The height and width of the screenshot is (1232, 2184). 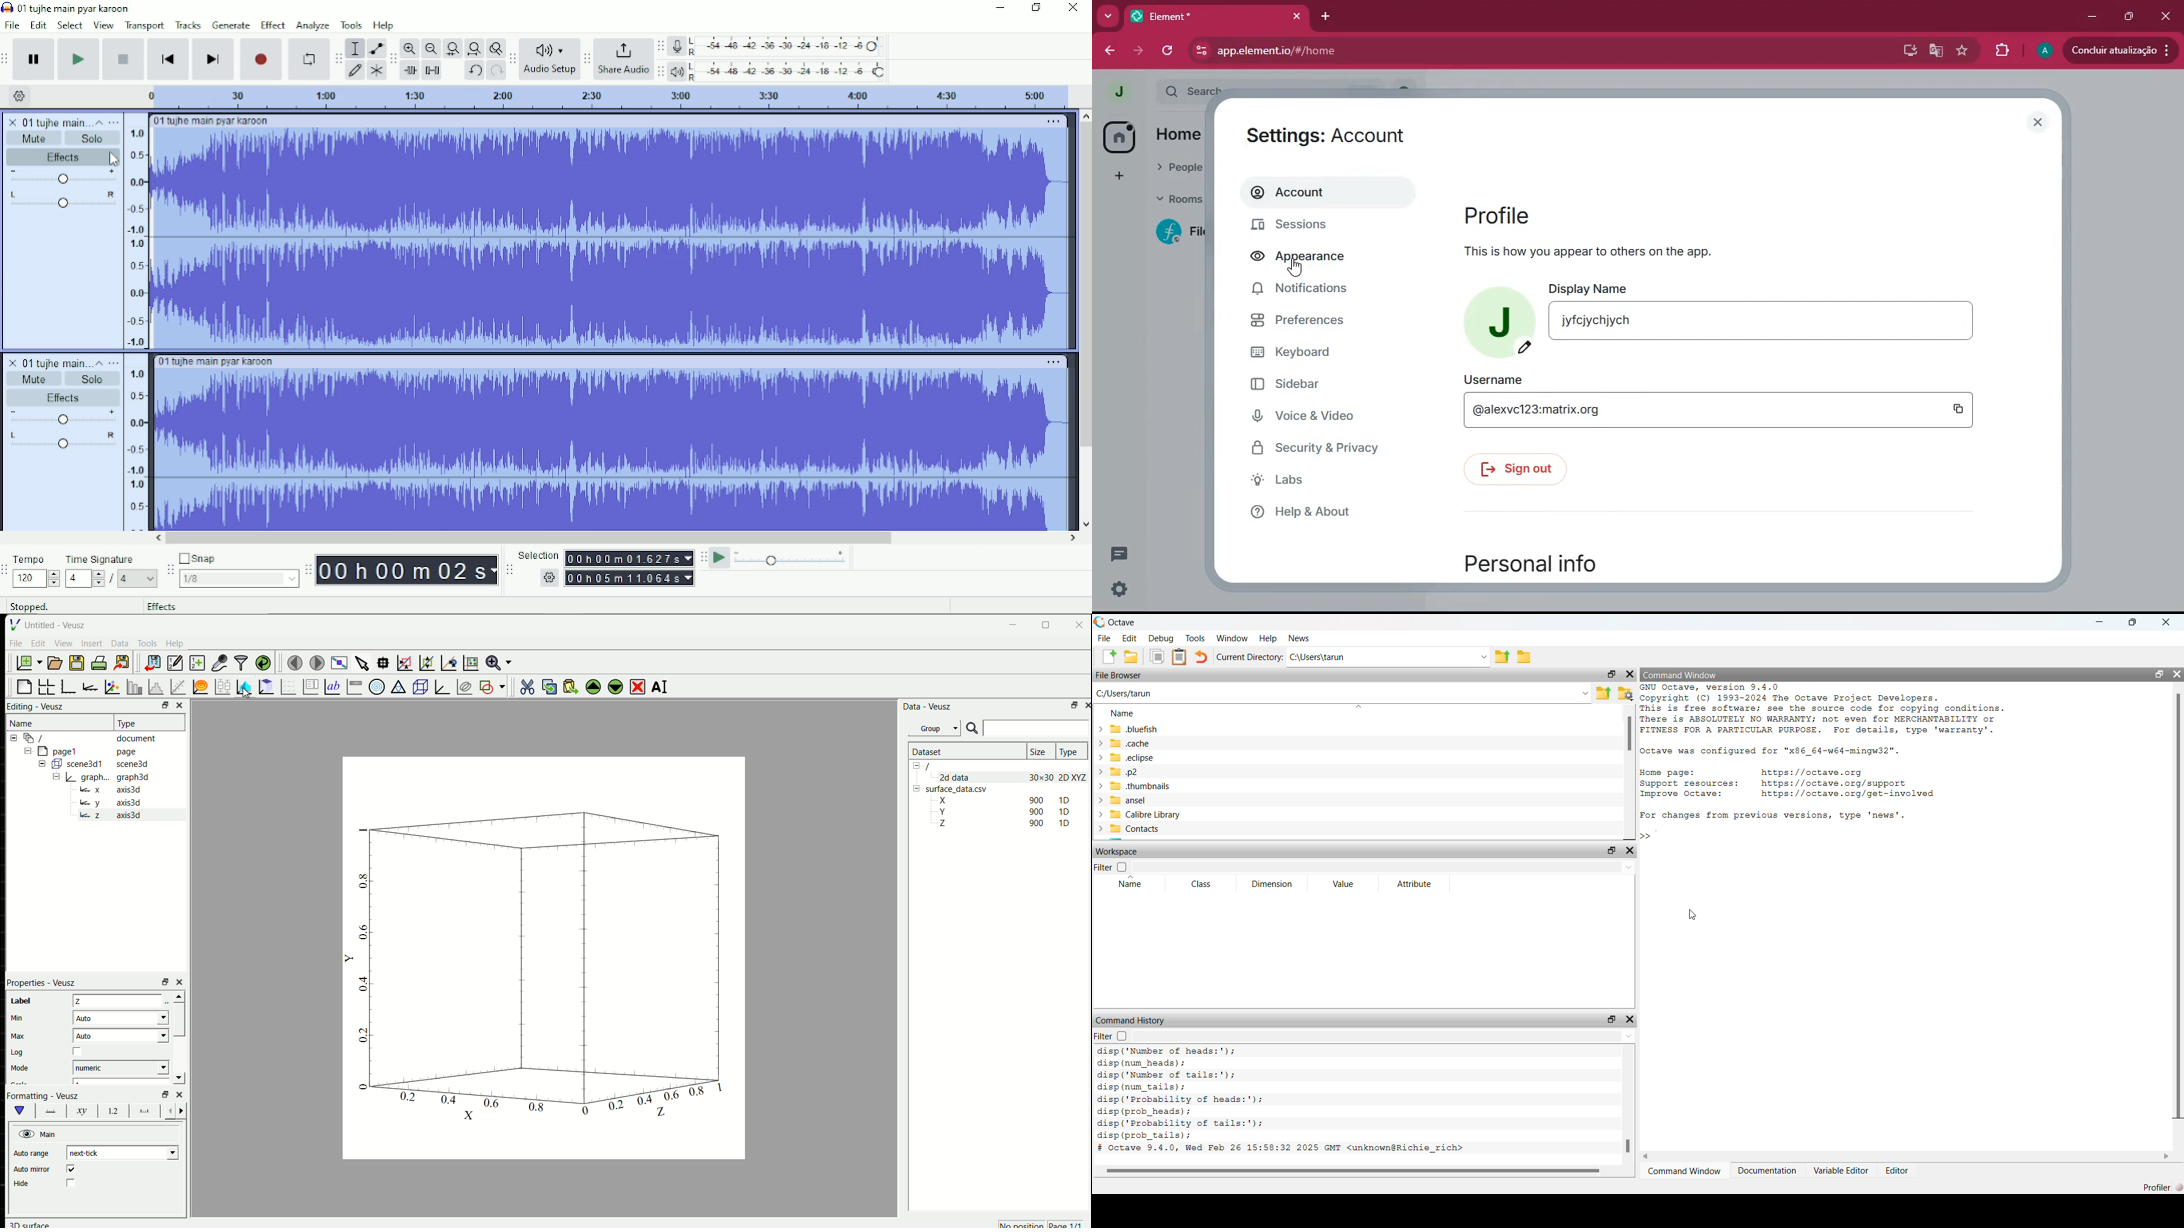 I want to click on /, so click(x=113, y=581).